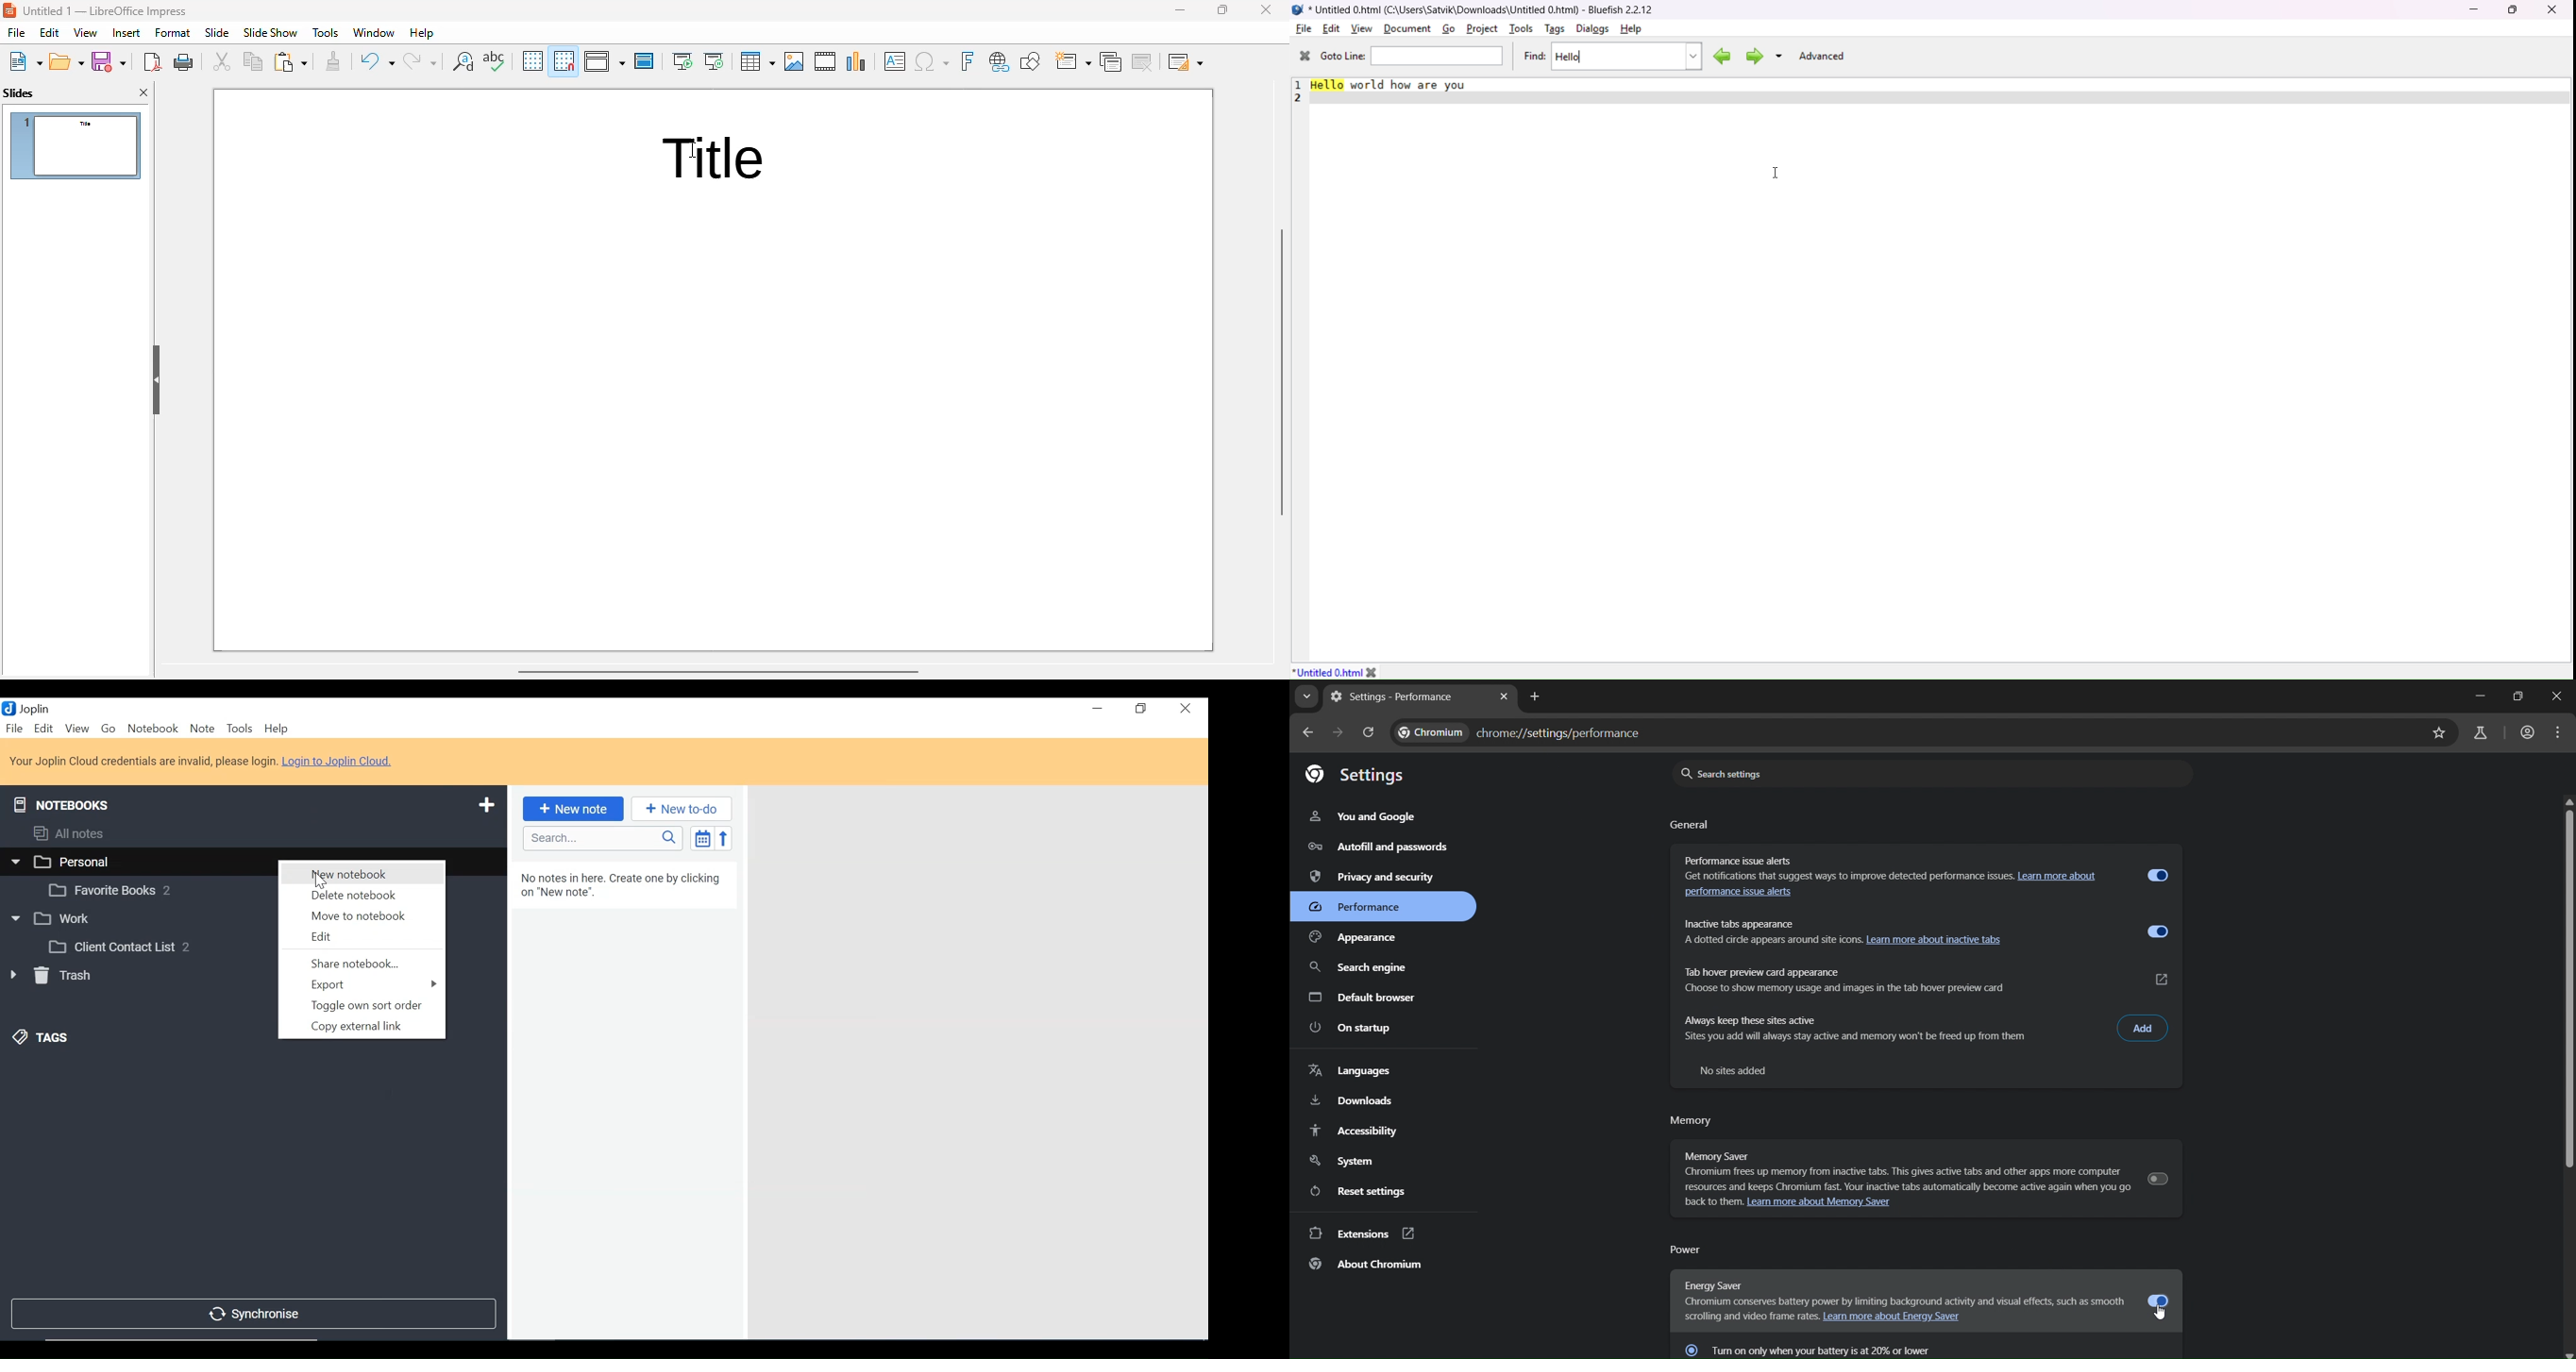 The width and height of the screenshot is (2576, 1372). What do you see at coordinates (361, 1026) in the screenshot?
I see `Copy External link` at bounding box center [361, 1026].